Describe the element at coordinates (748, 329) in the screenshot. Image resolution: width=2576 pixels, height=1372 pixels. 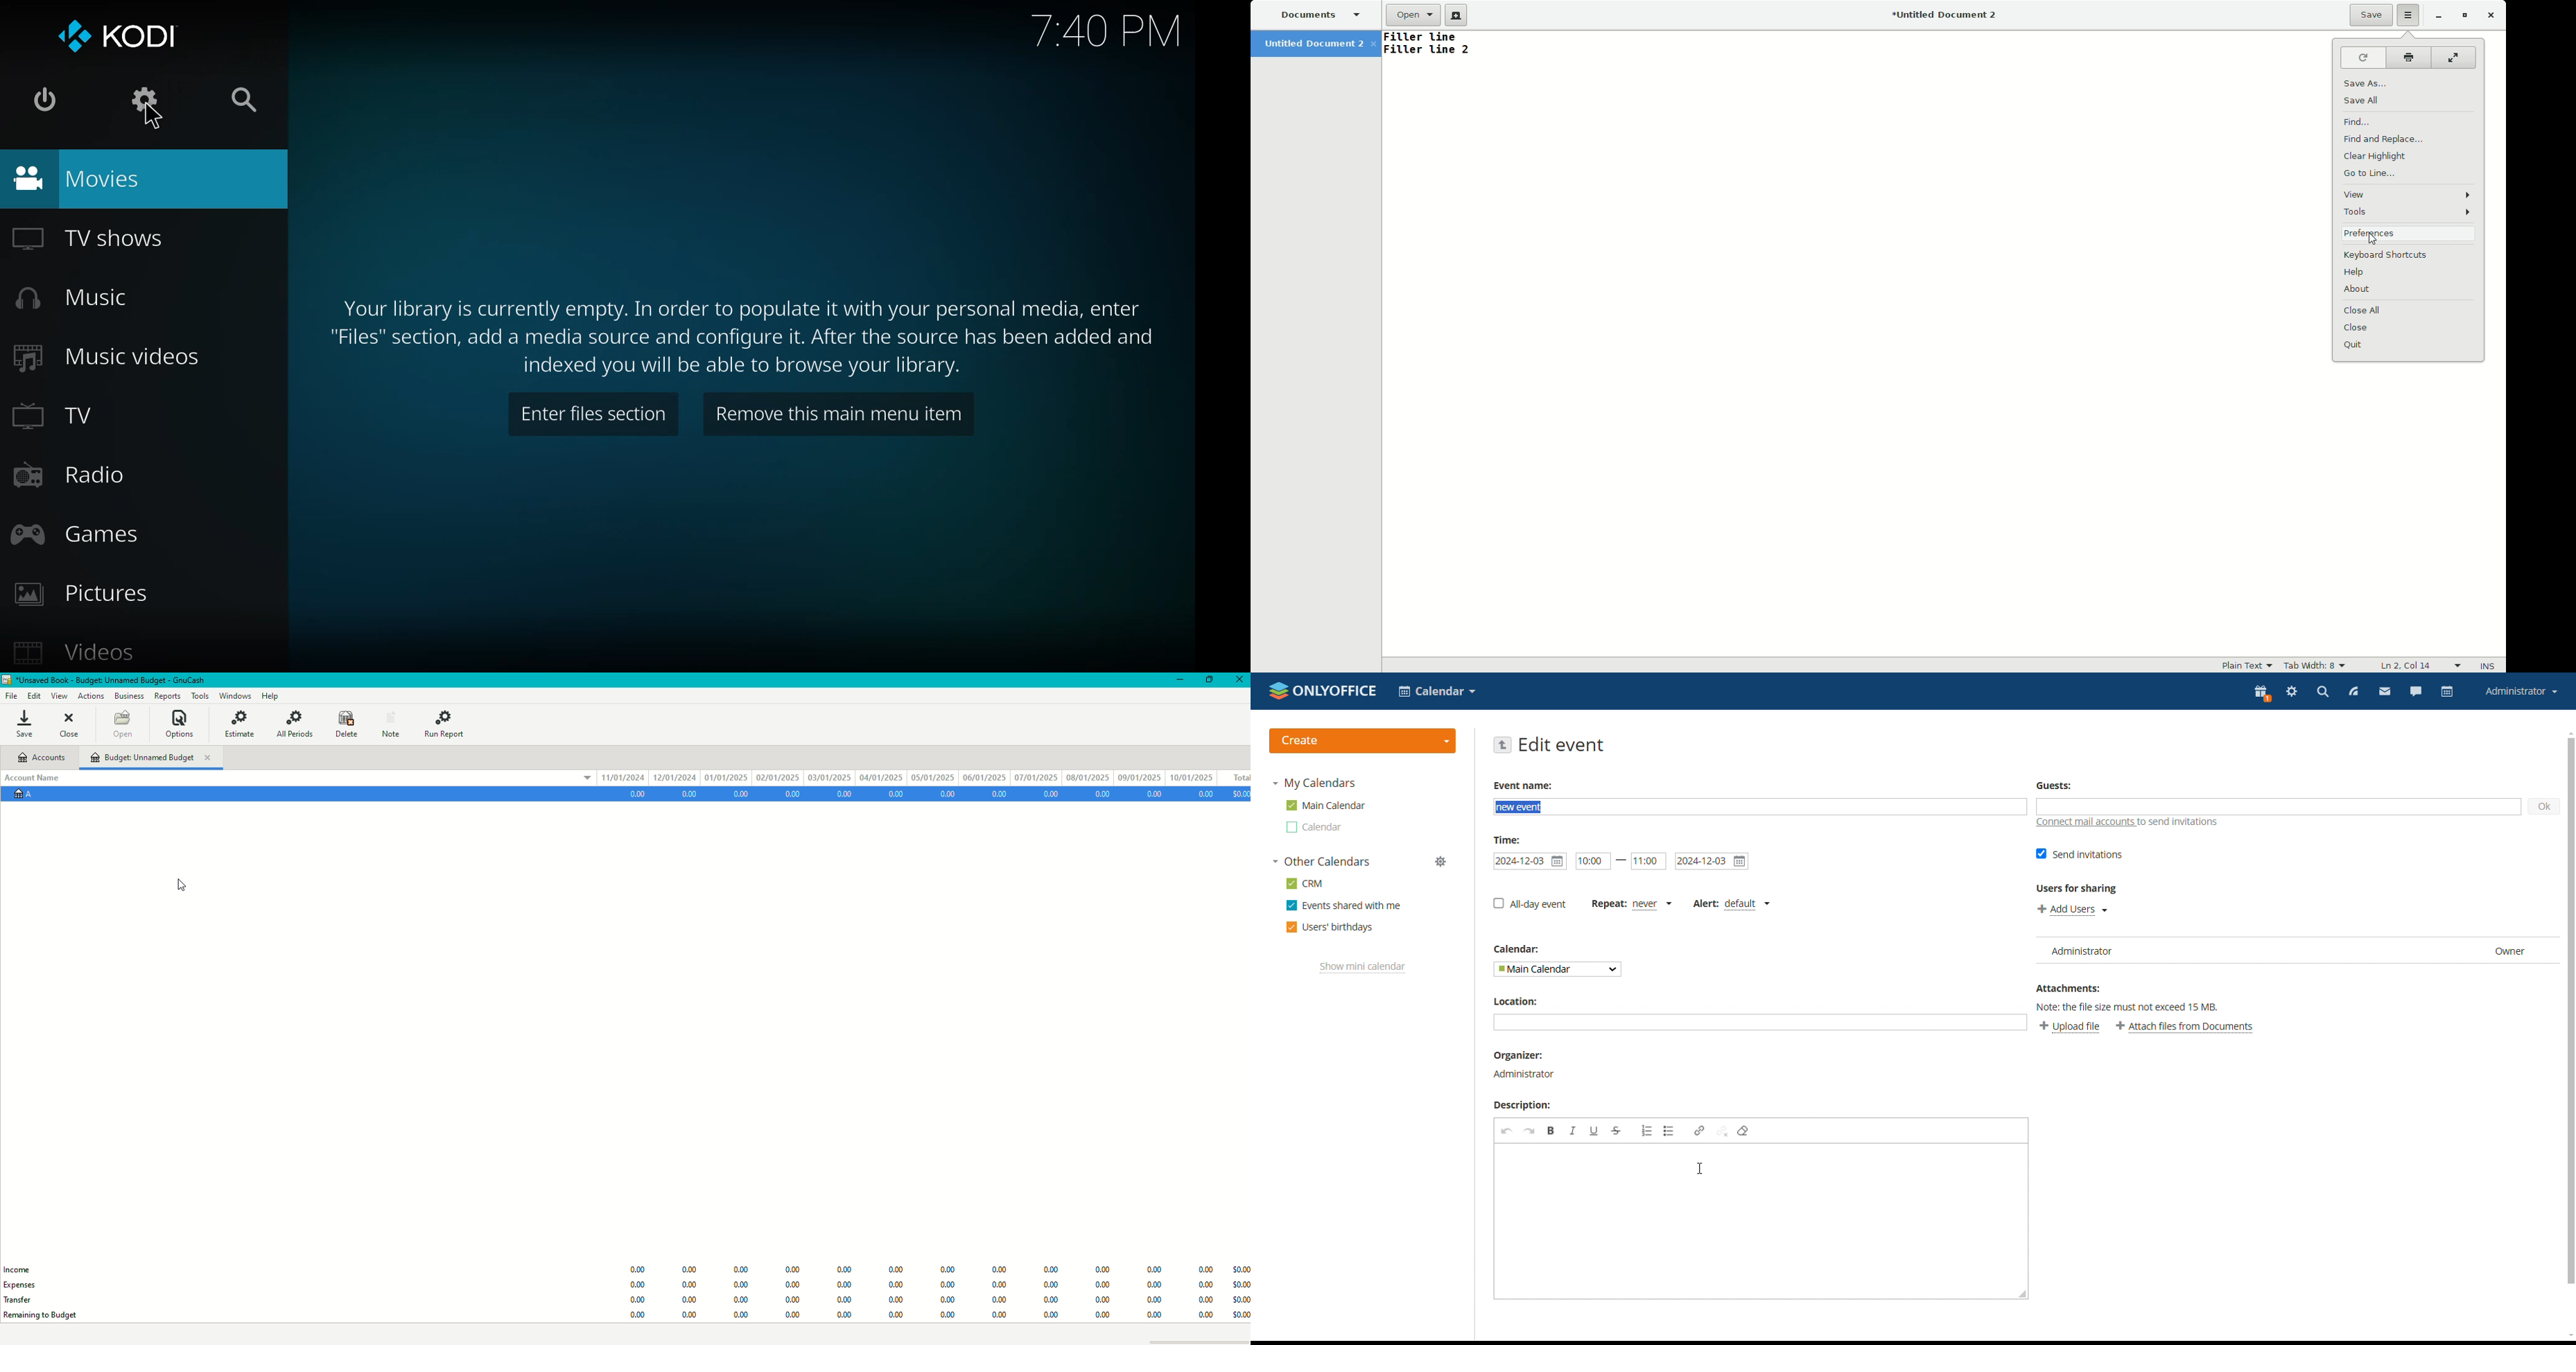
I see `learn more` at that location.